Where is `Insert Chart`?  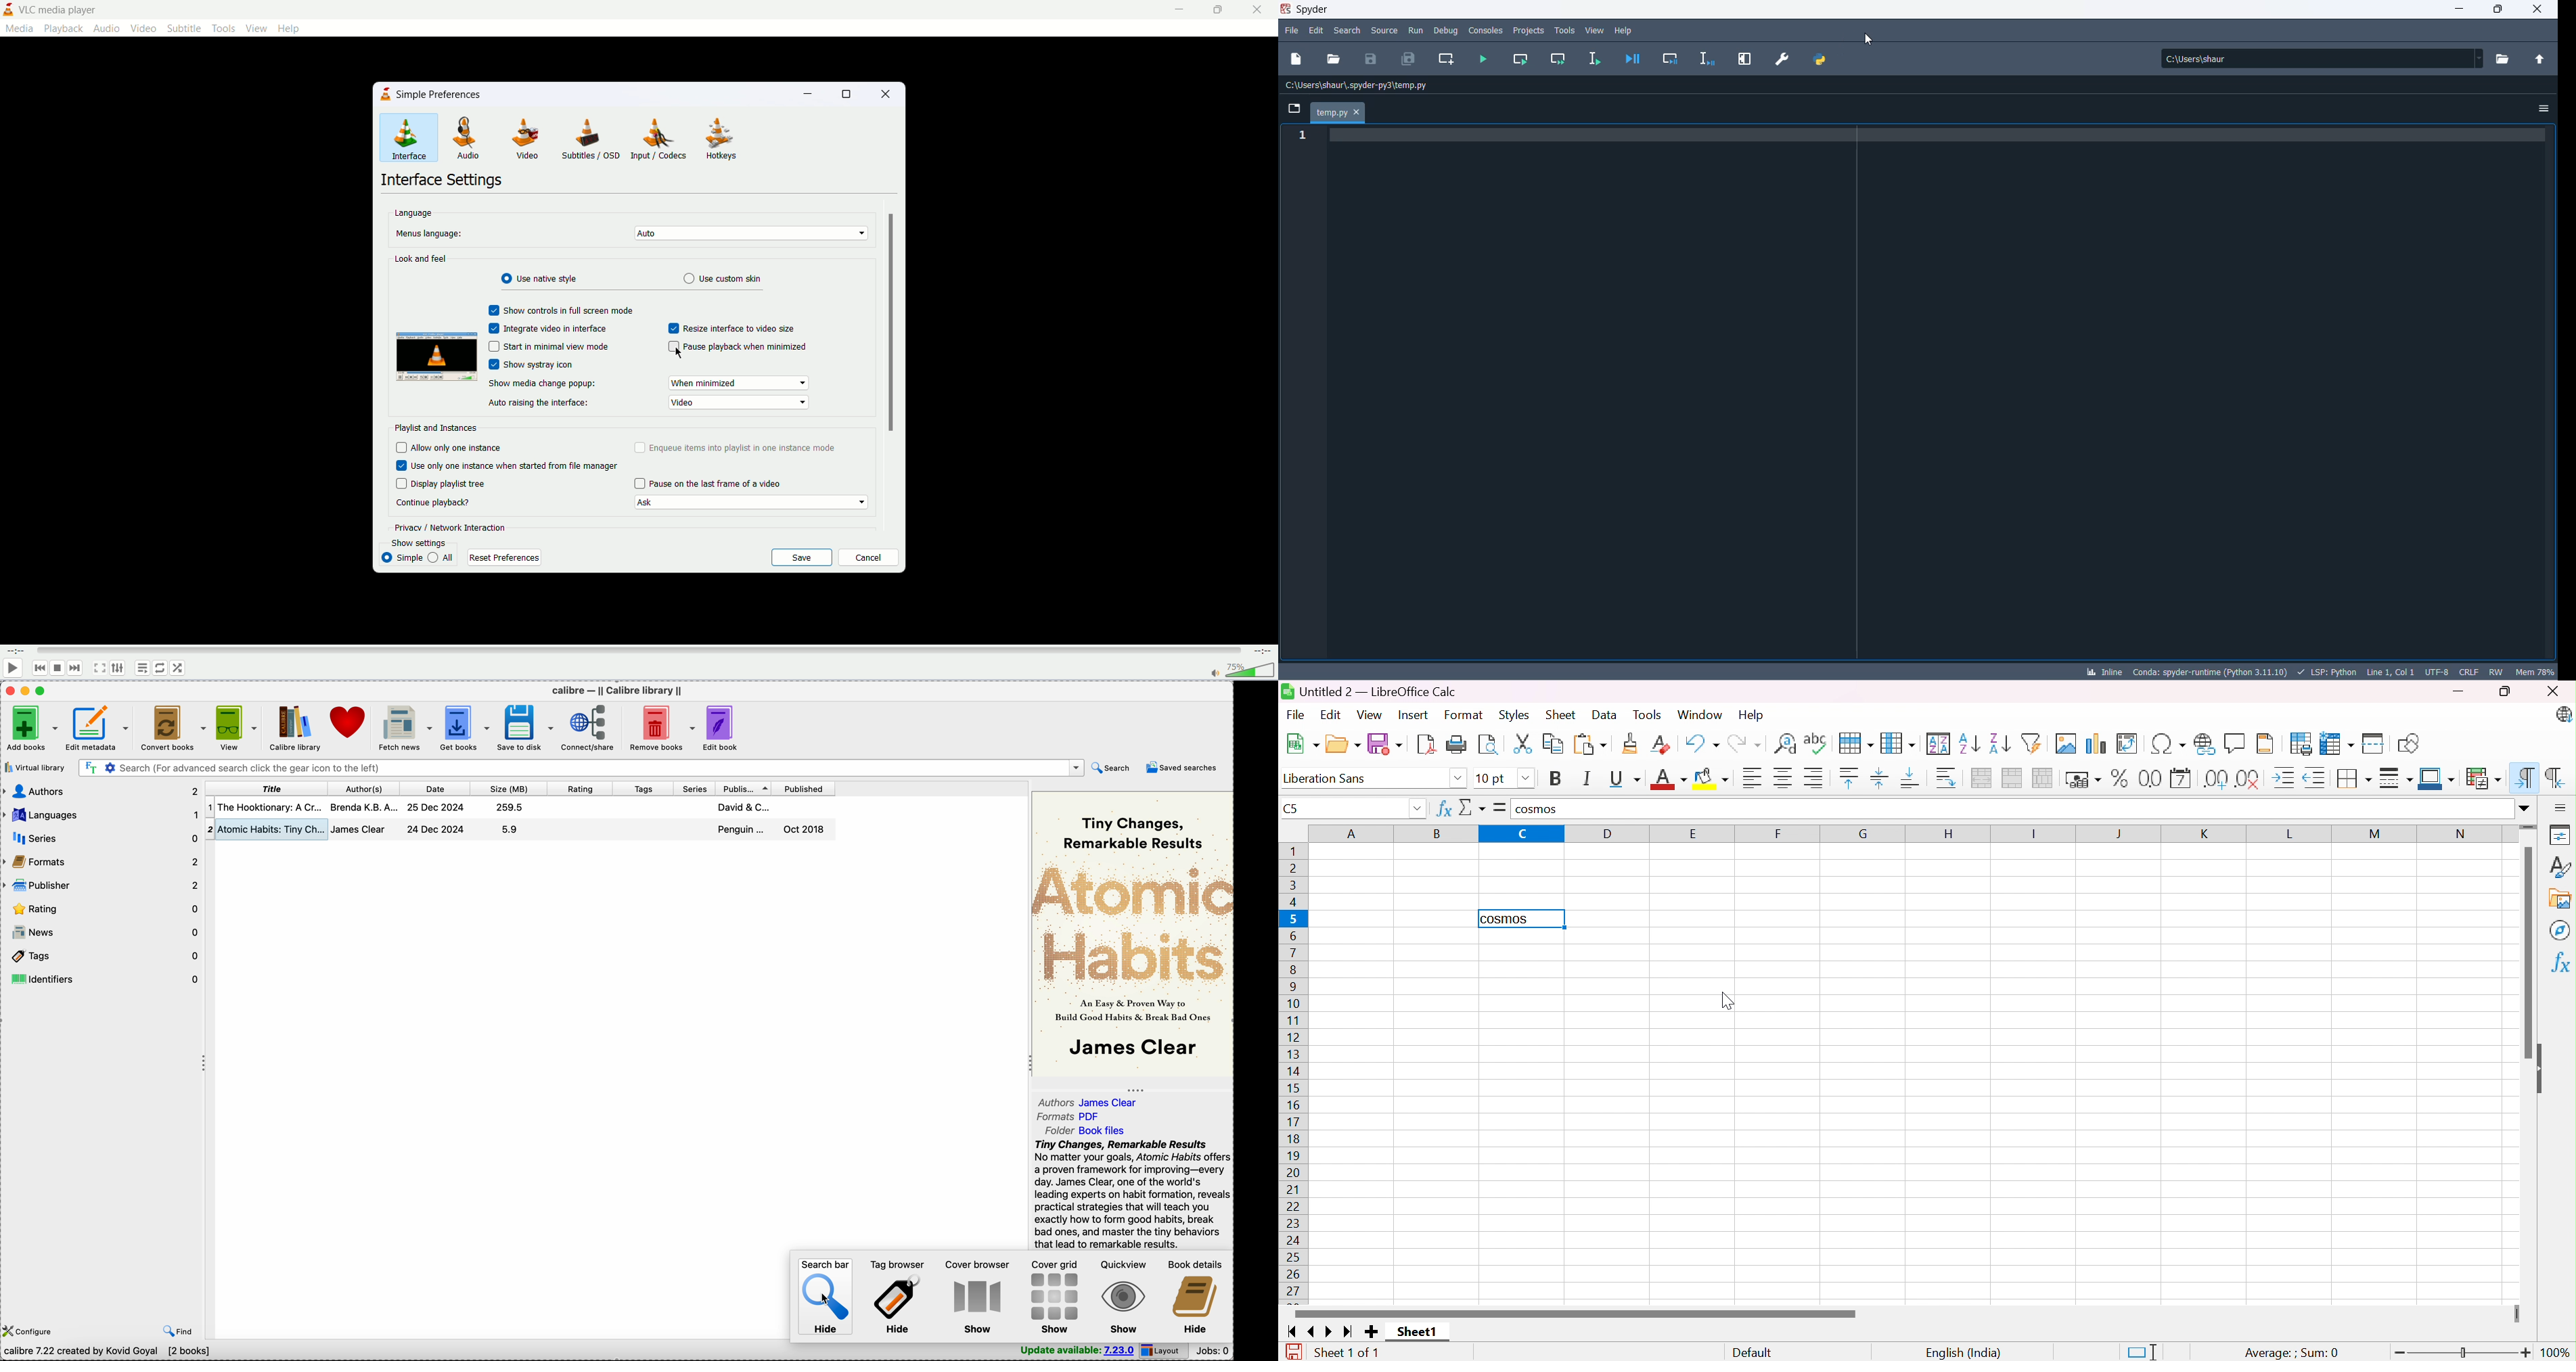
Insert Chart is located at coordinates (2098, 742).